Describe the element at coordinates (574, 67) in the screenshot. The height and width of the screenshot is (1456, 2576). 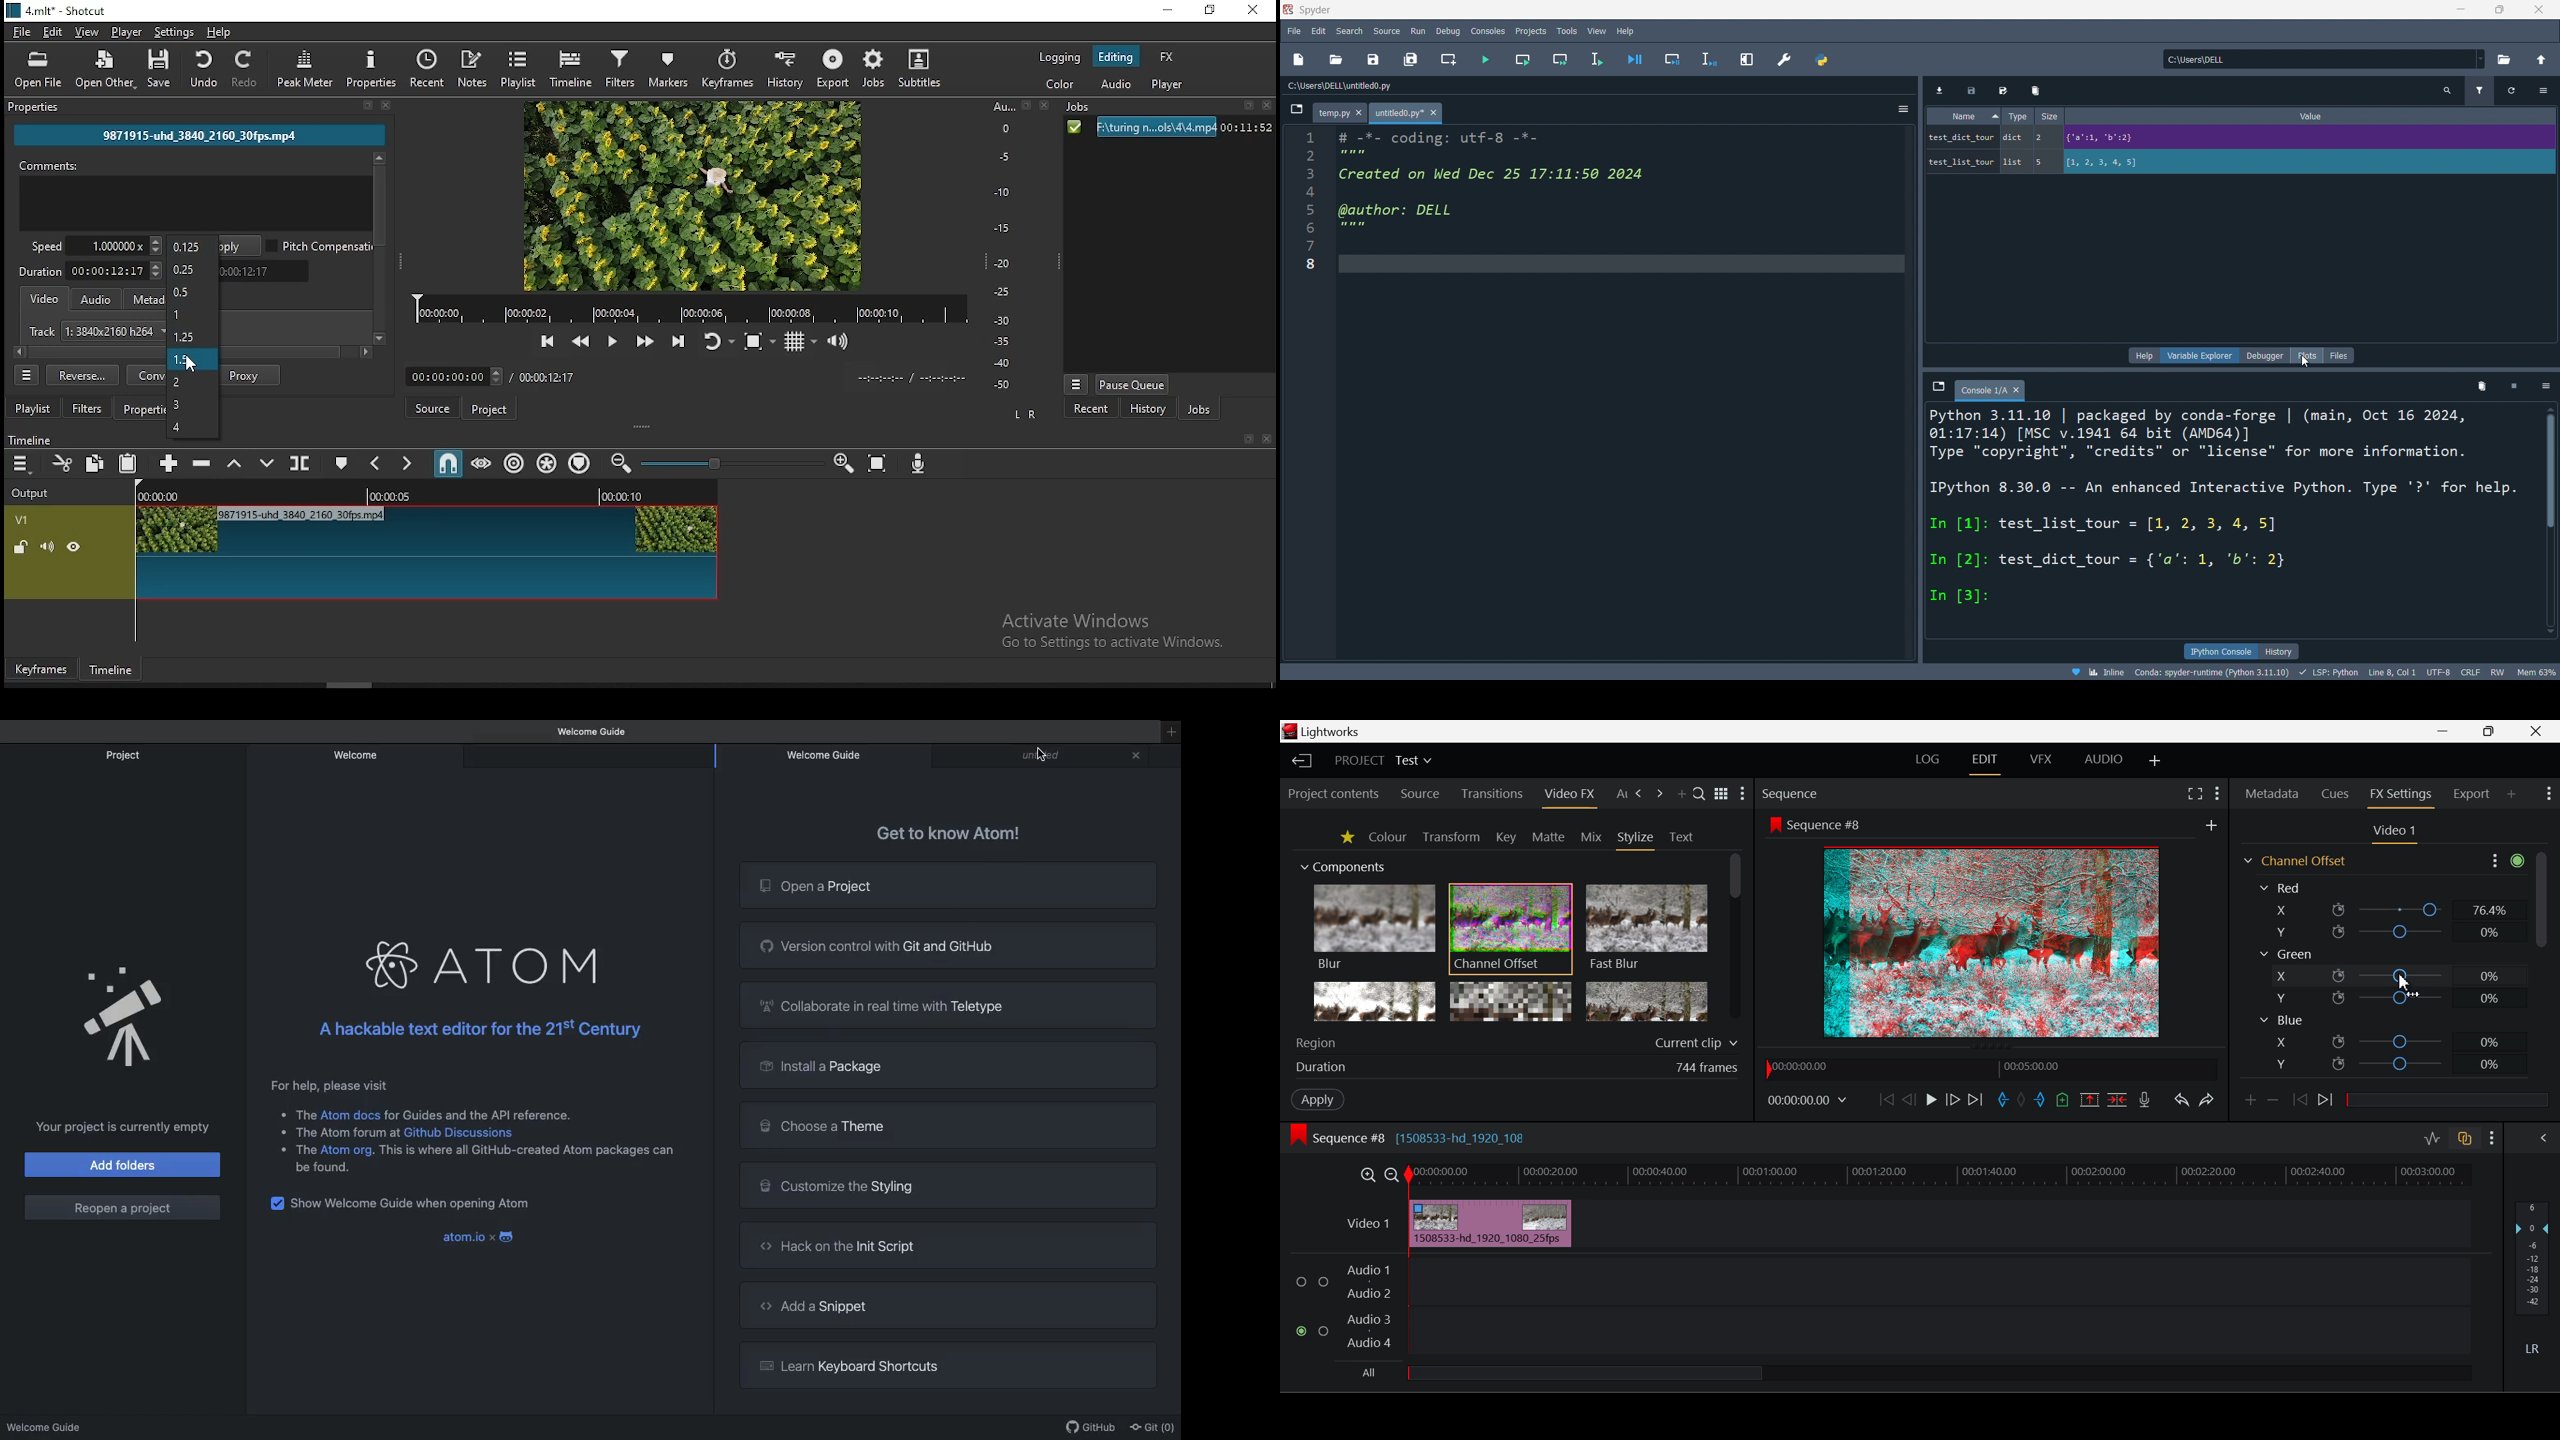
I see `timeline` at that location.